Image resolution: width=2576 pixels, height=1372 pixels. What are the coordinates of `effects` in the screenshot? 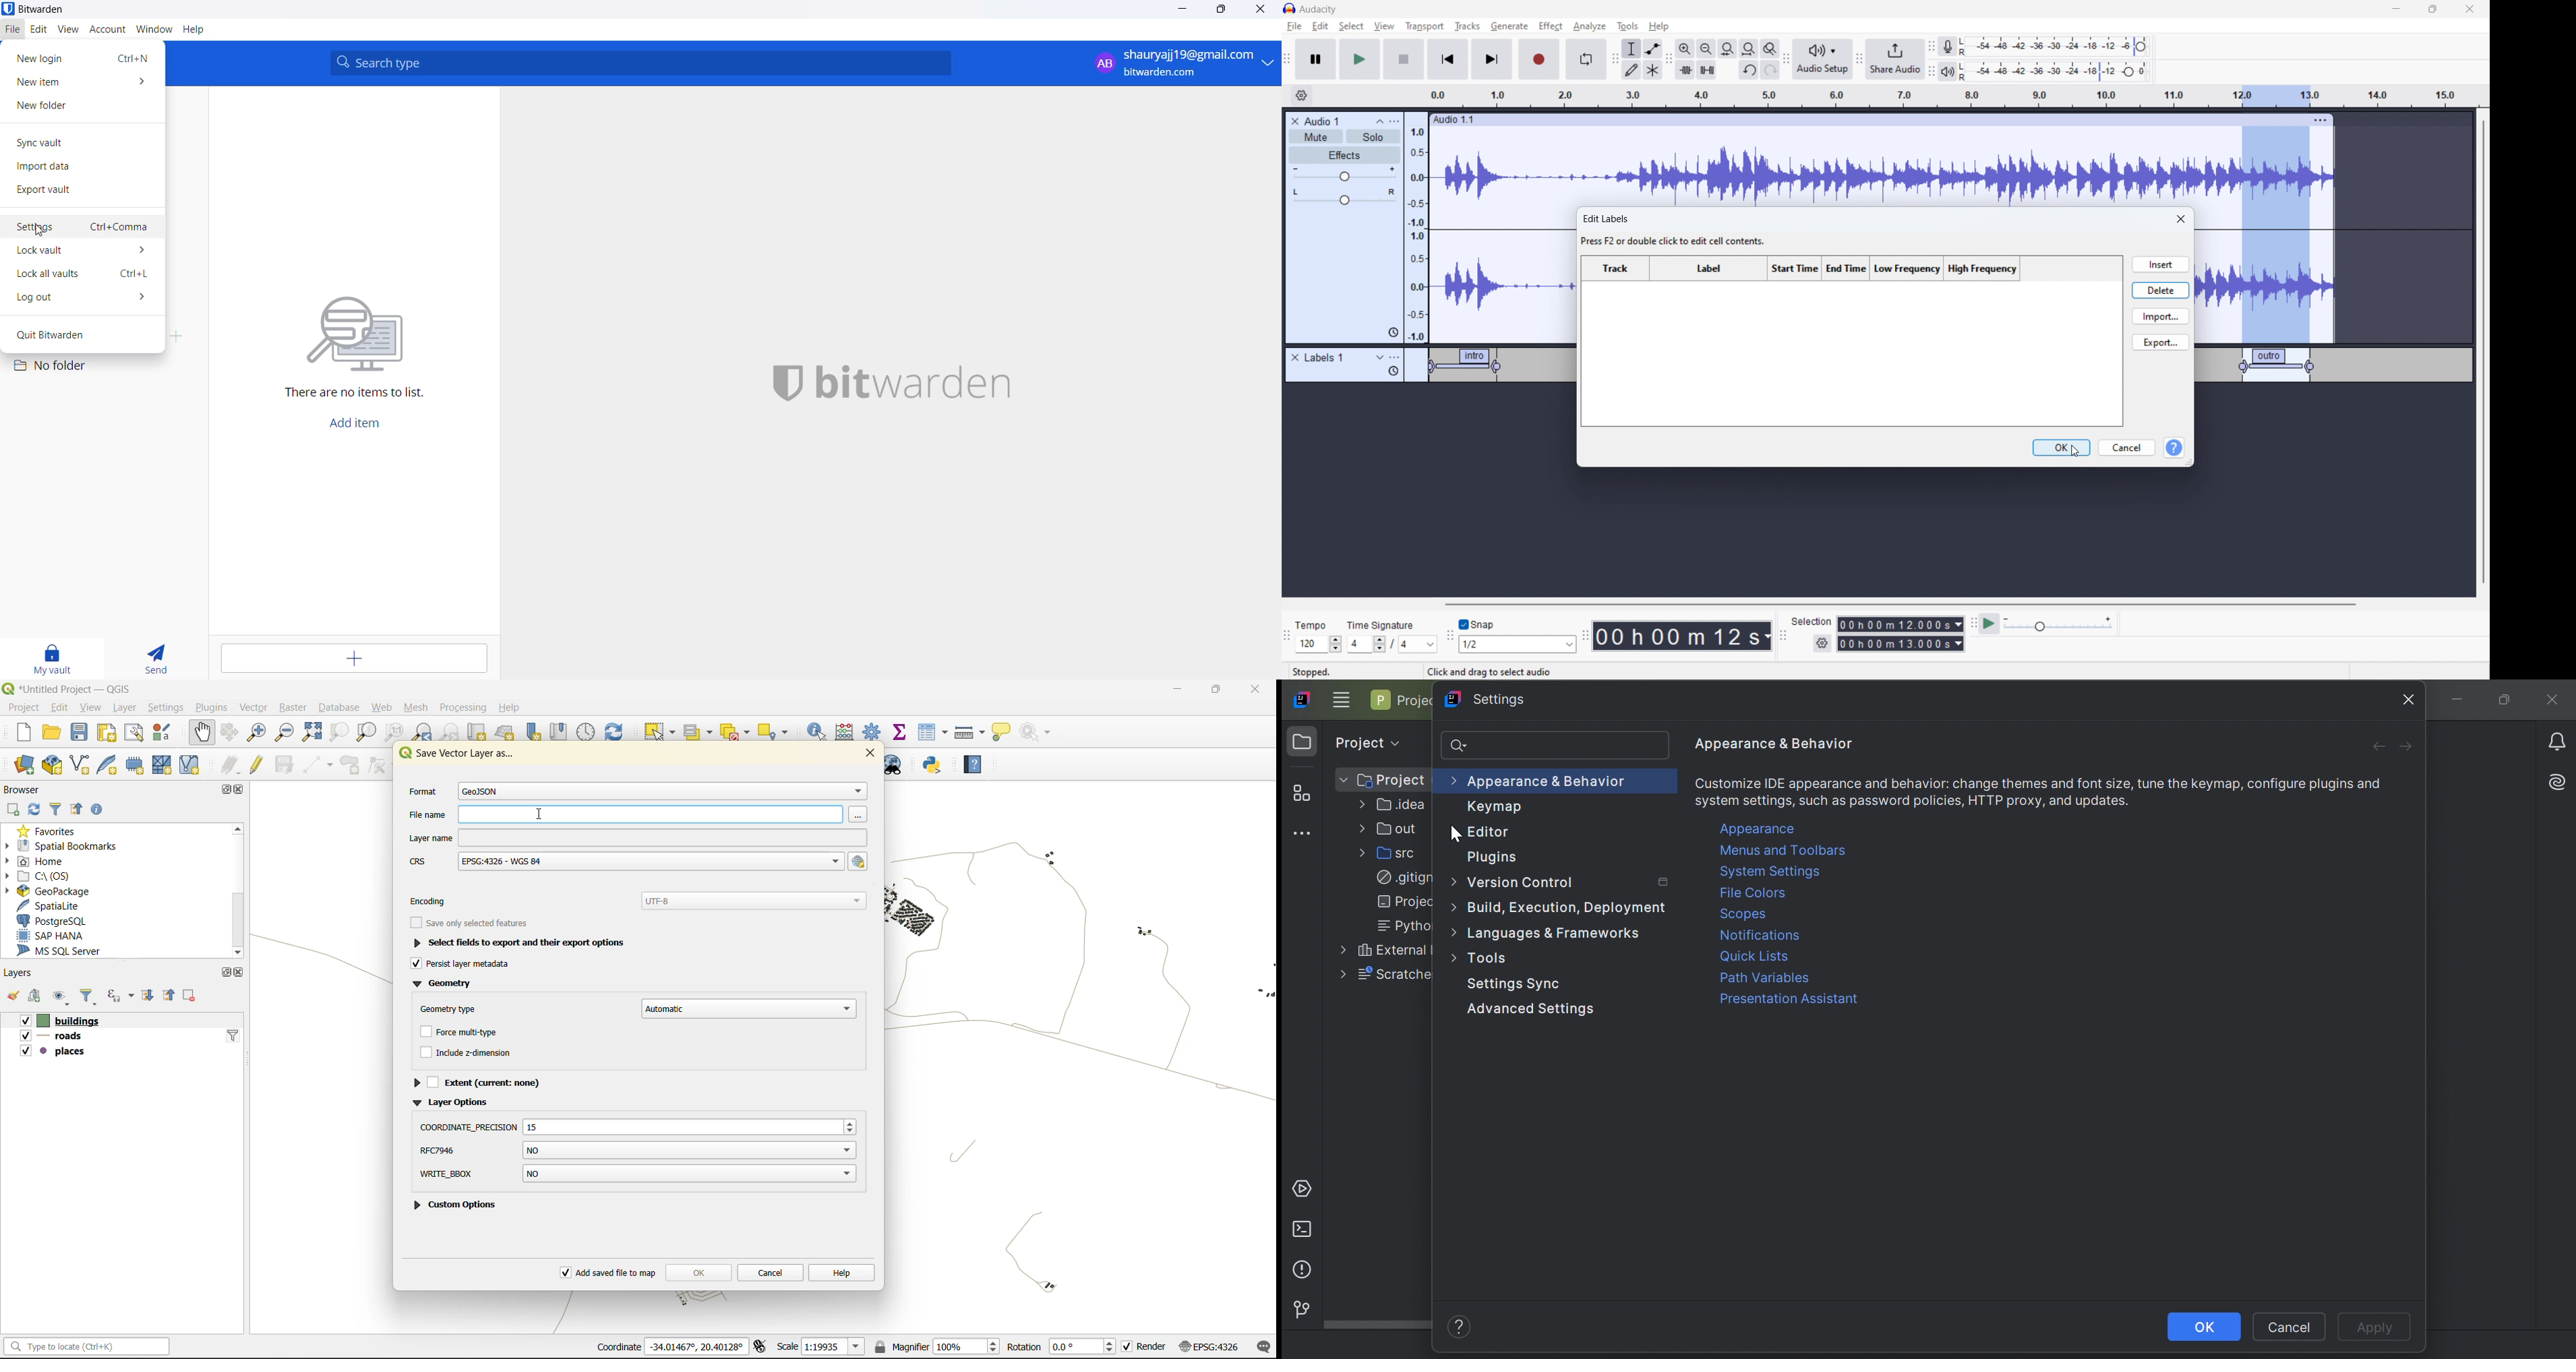 It's located at (1345, 155).